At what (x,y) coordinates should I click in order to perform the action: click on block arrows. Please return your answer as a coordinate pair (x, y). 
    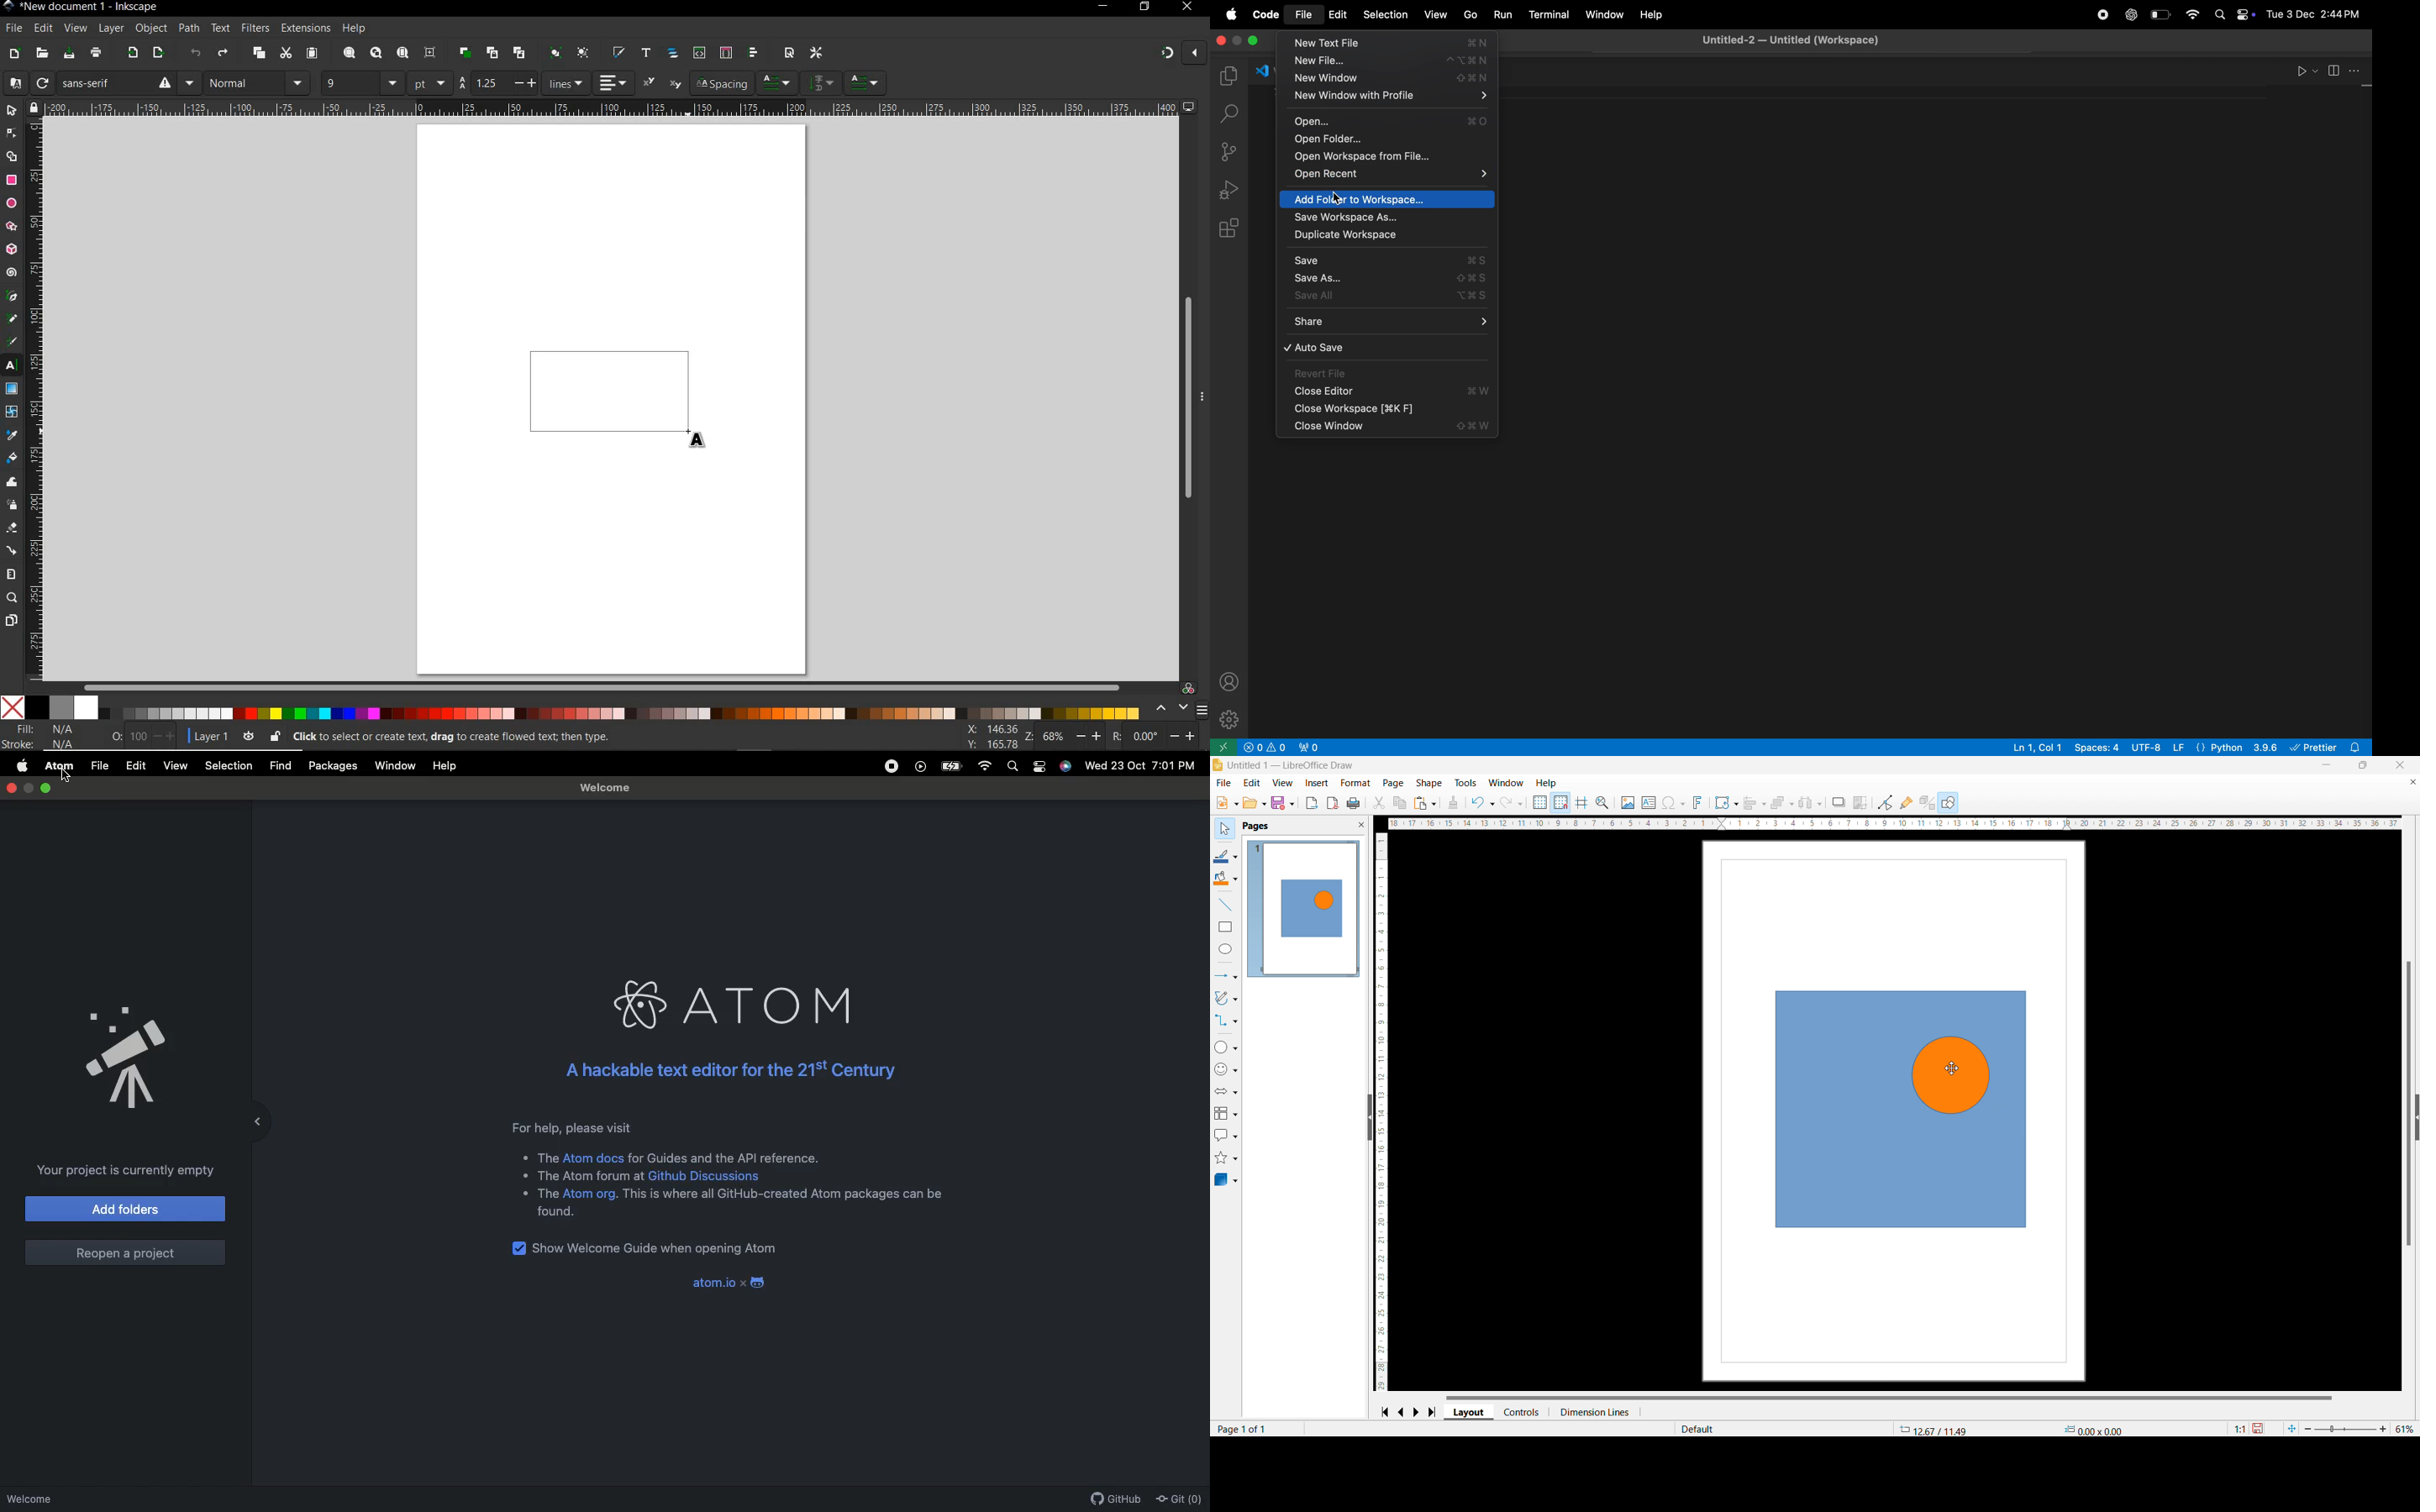
    Looking at the image, I should click on (1226, 1092).